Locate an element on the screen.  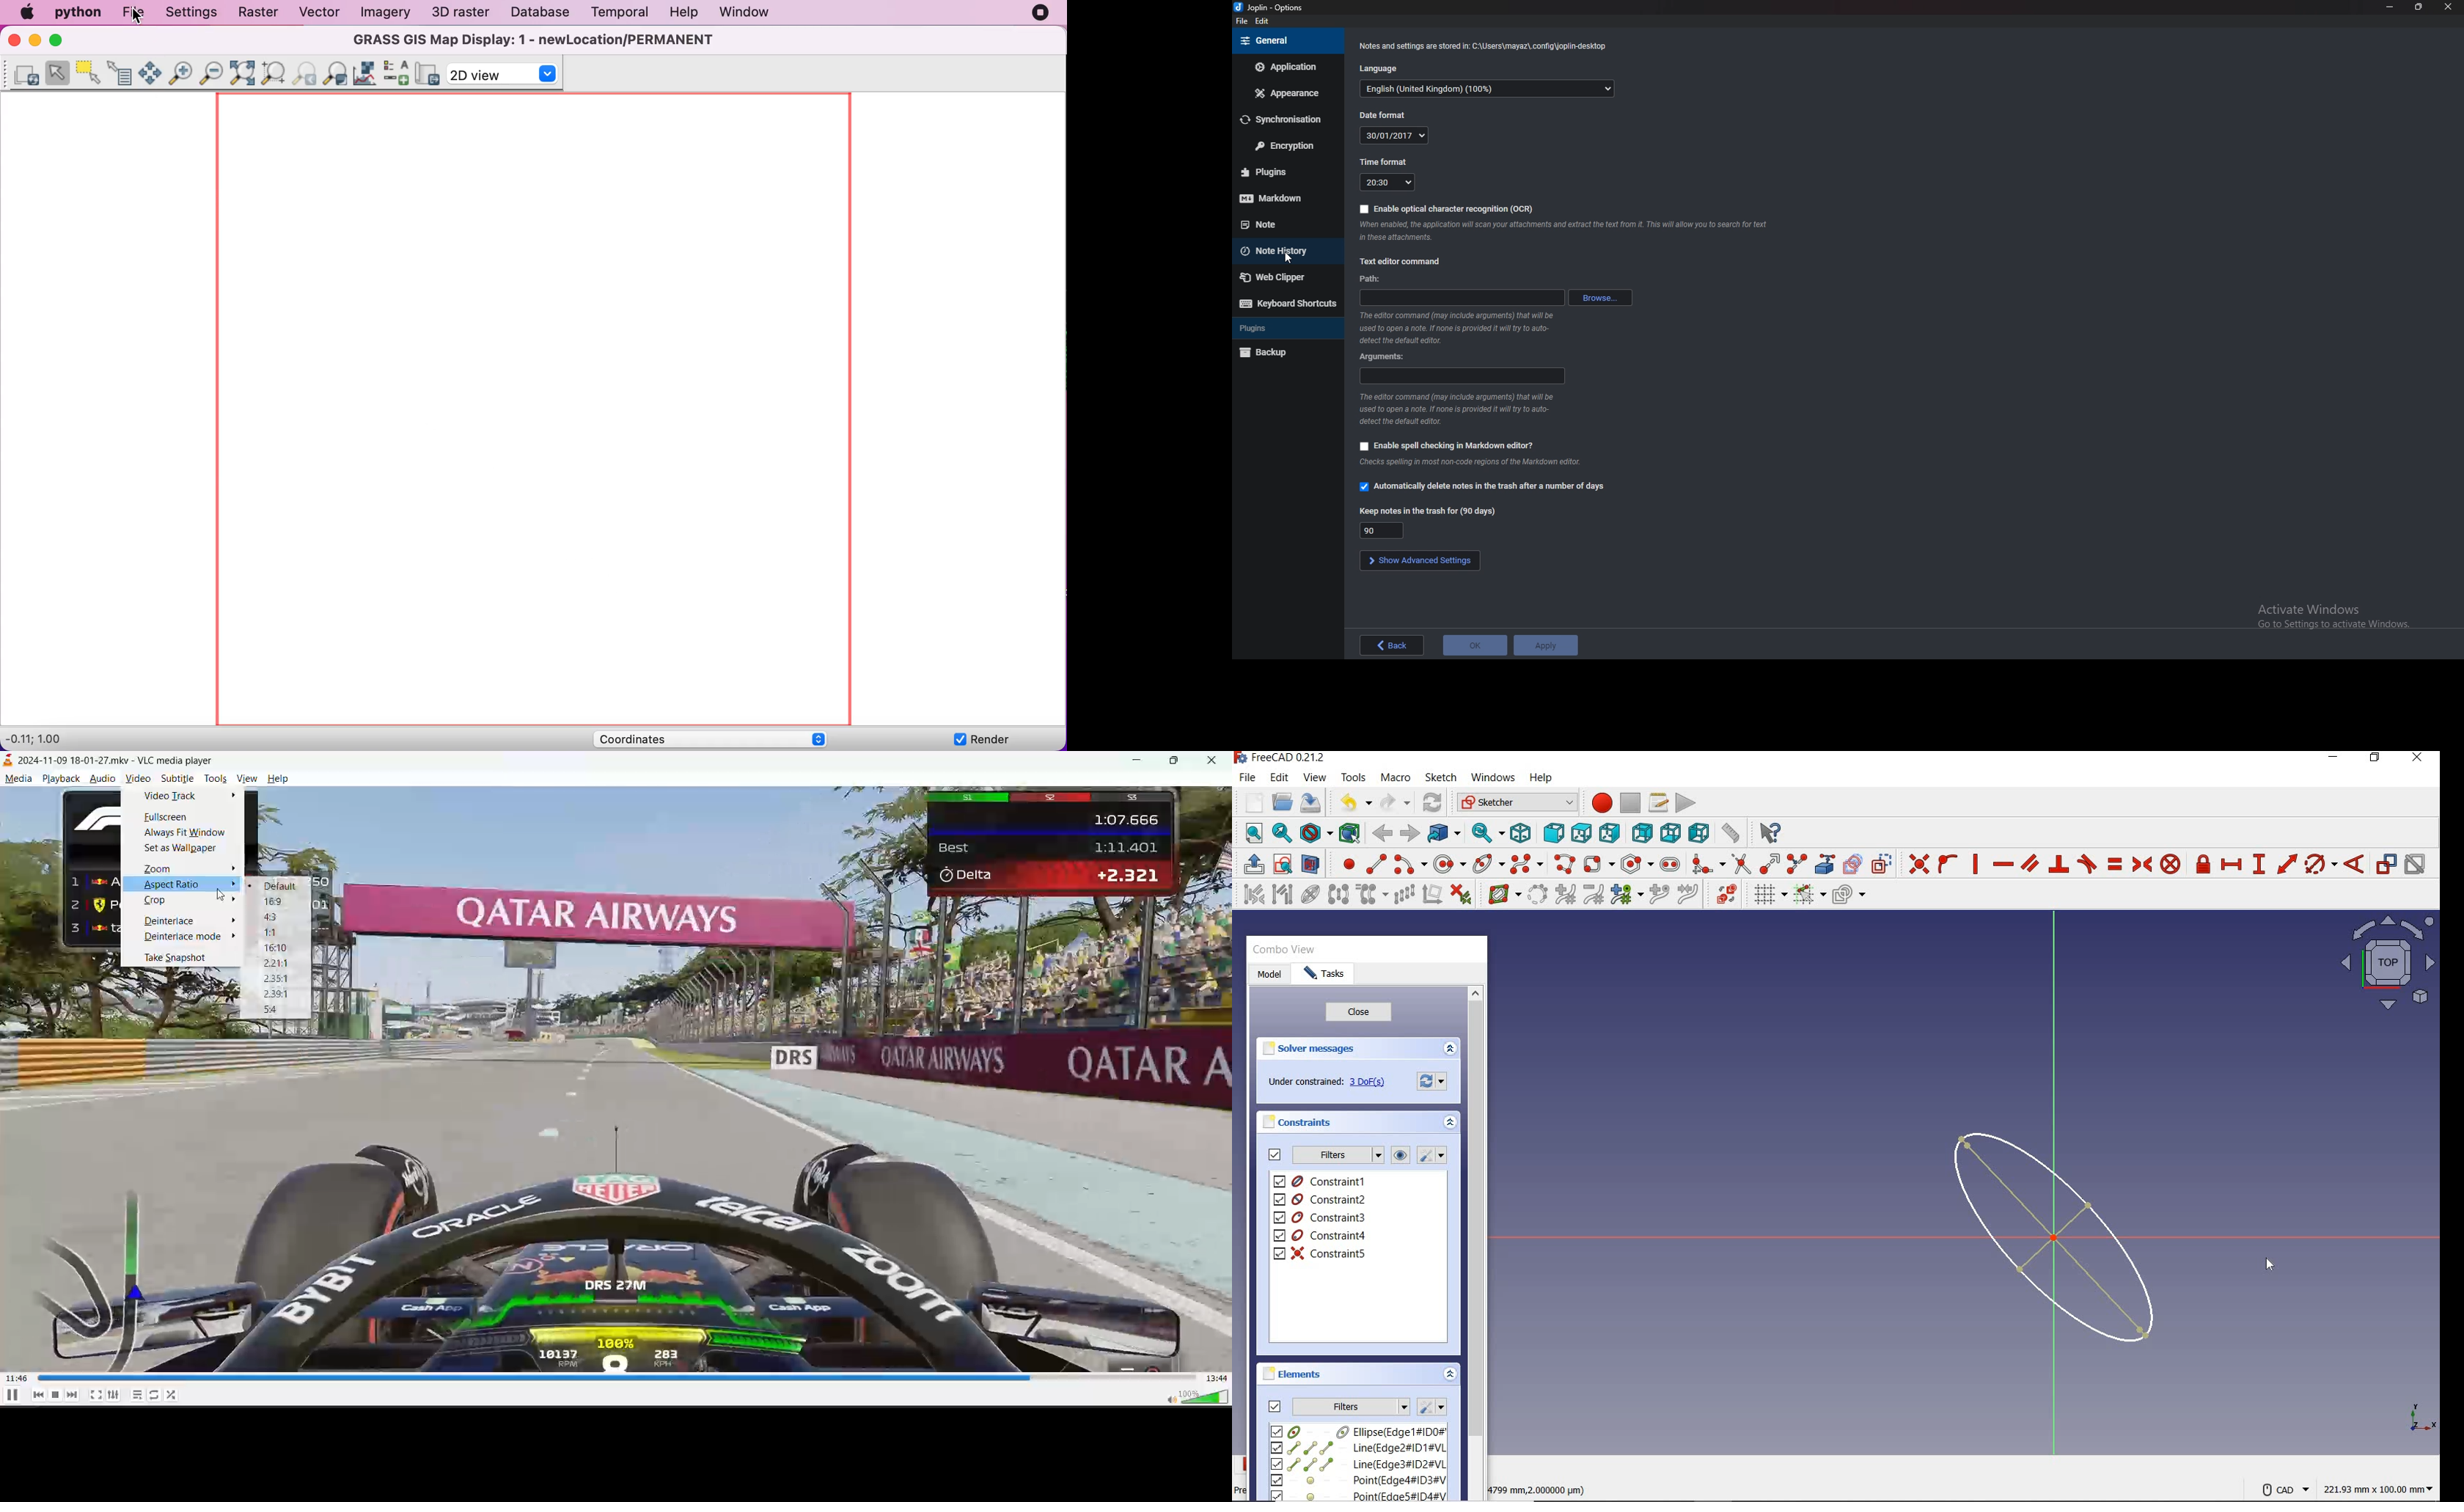
constrain coincident is located at coordinates (1915, 864).